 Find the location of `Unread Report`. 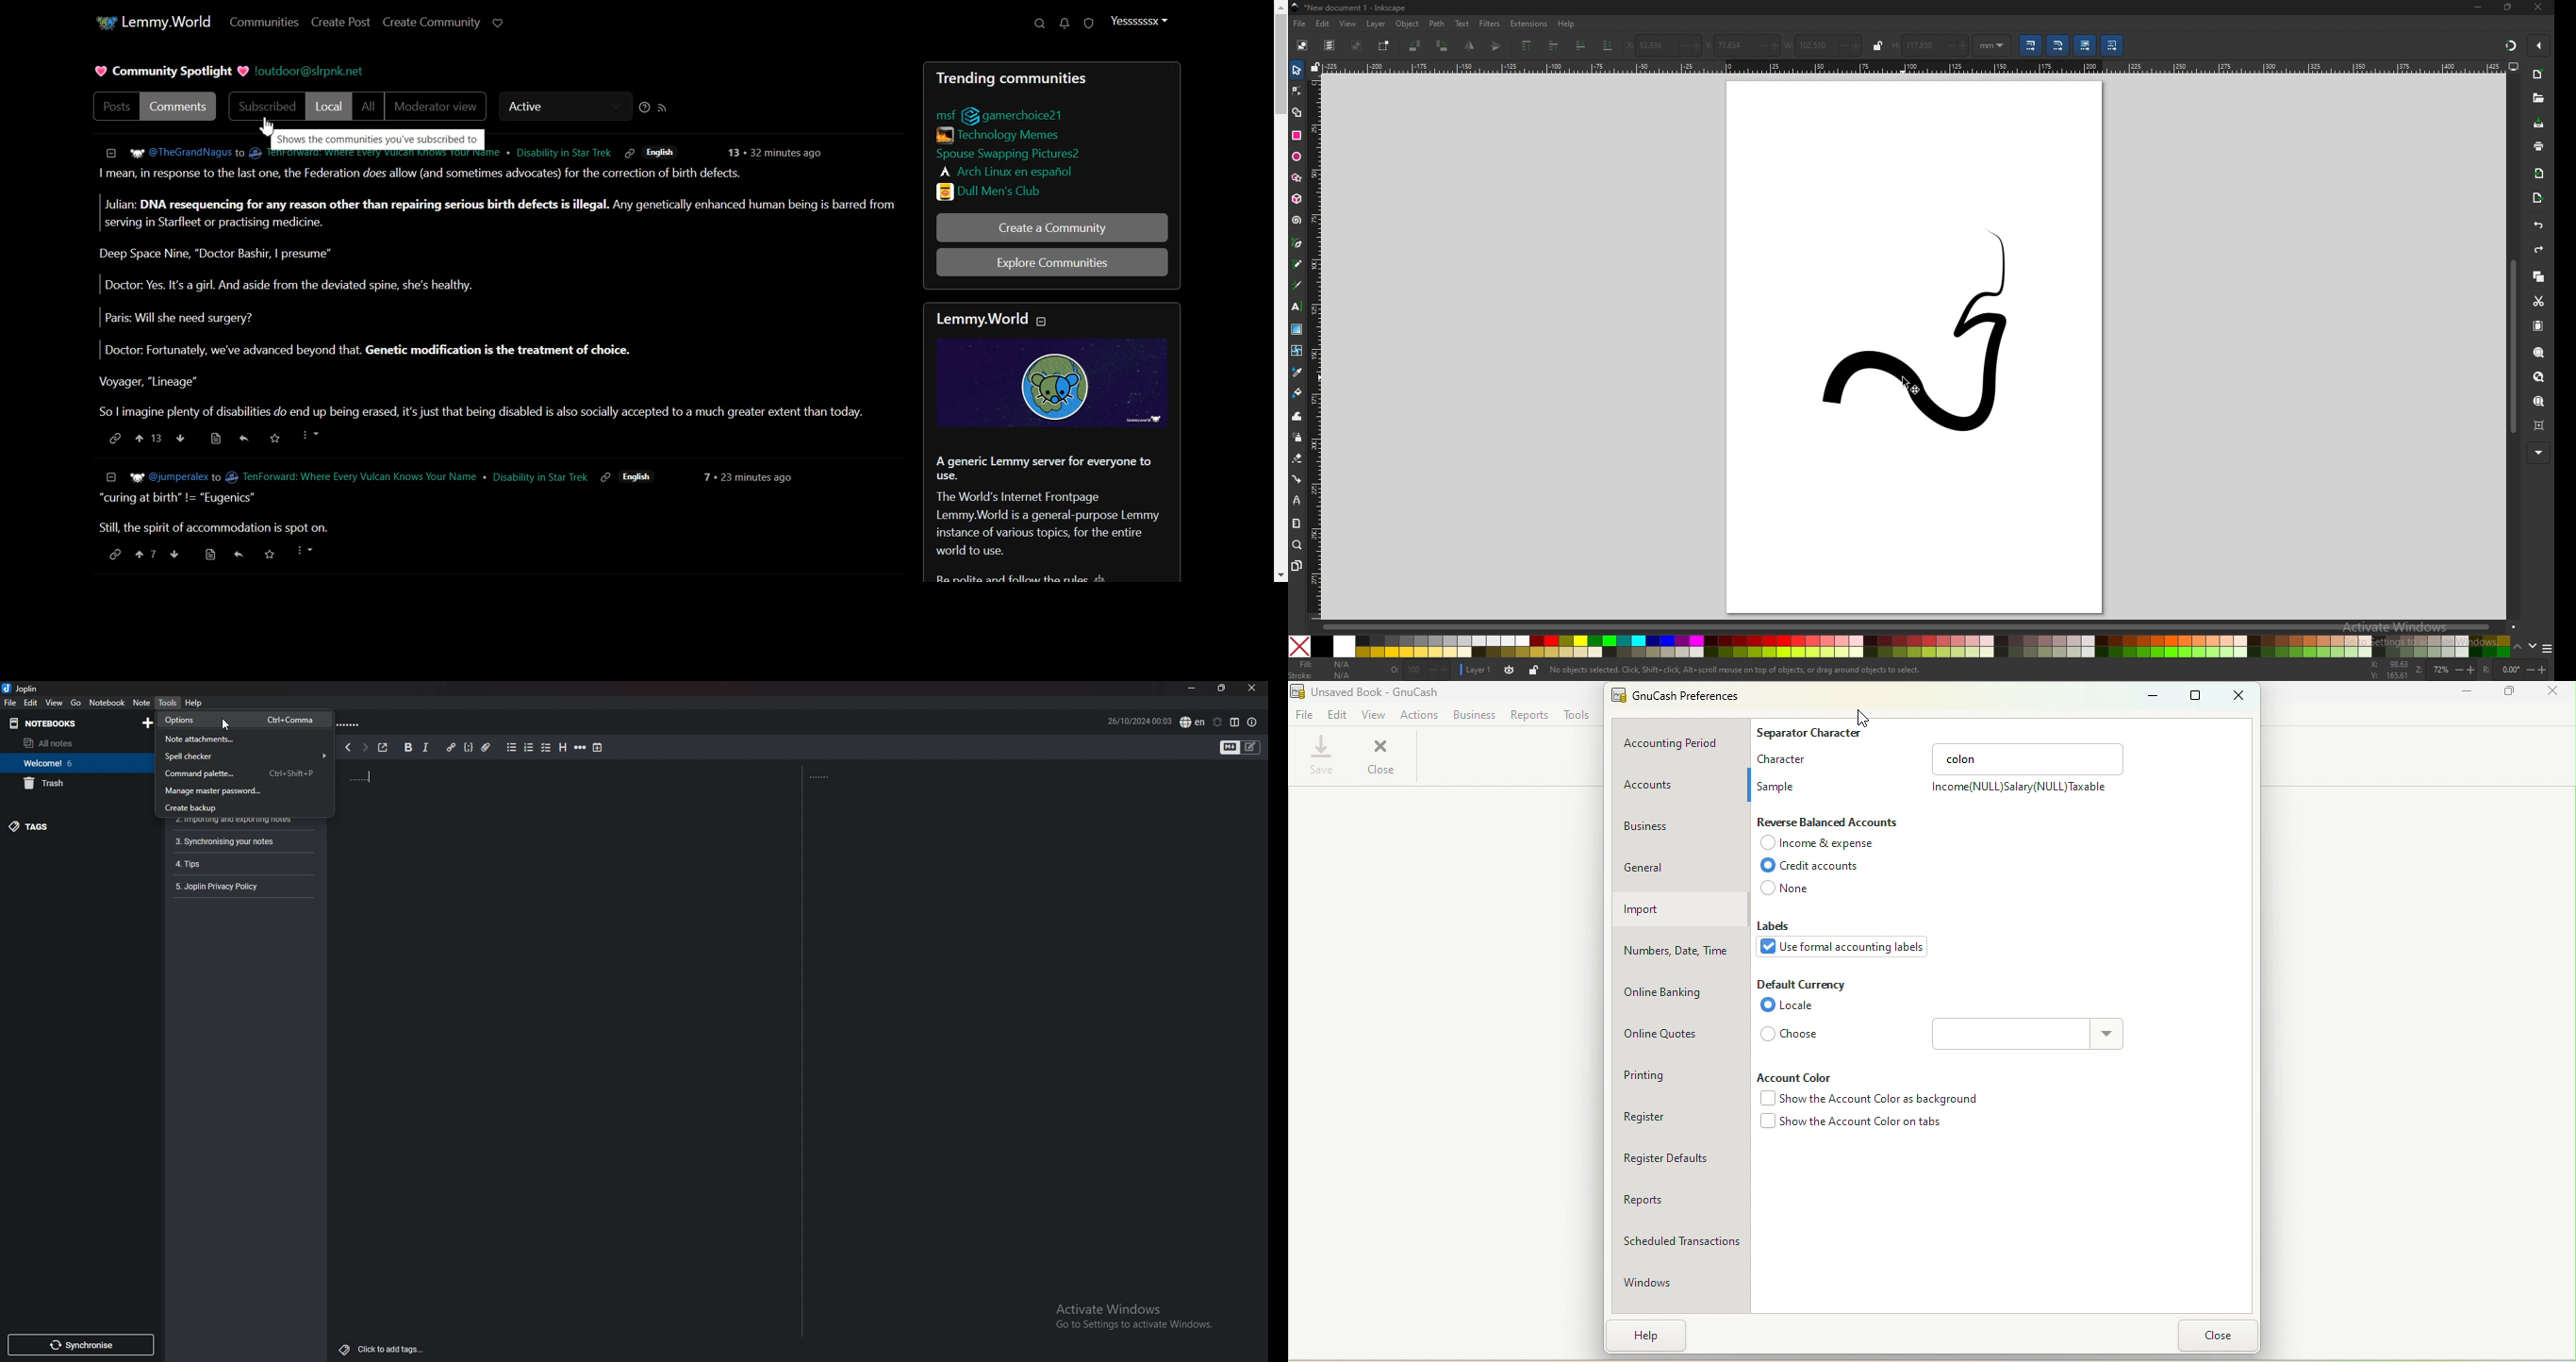

Unread Report is located at coordinates (1089, 24).